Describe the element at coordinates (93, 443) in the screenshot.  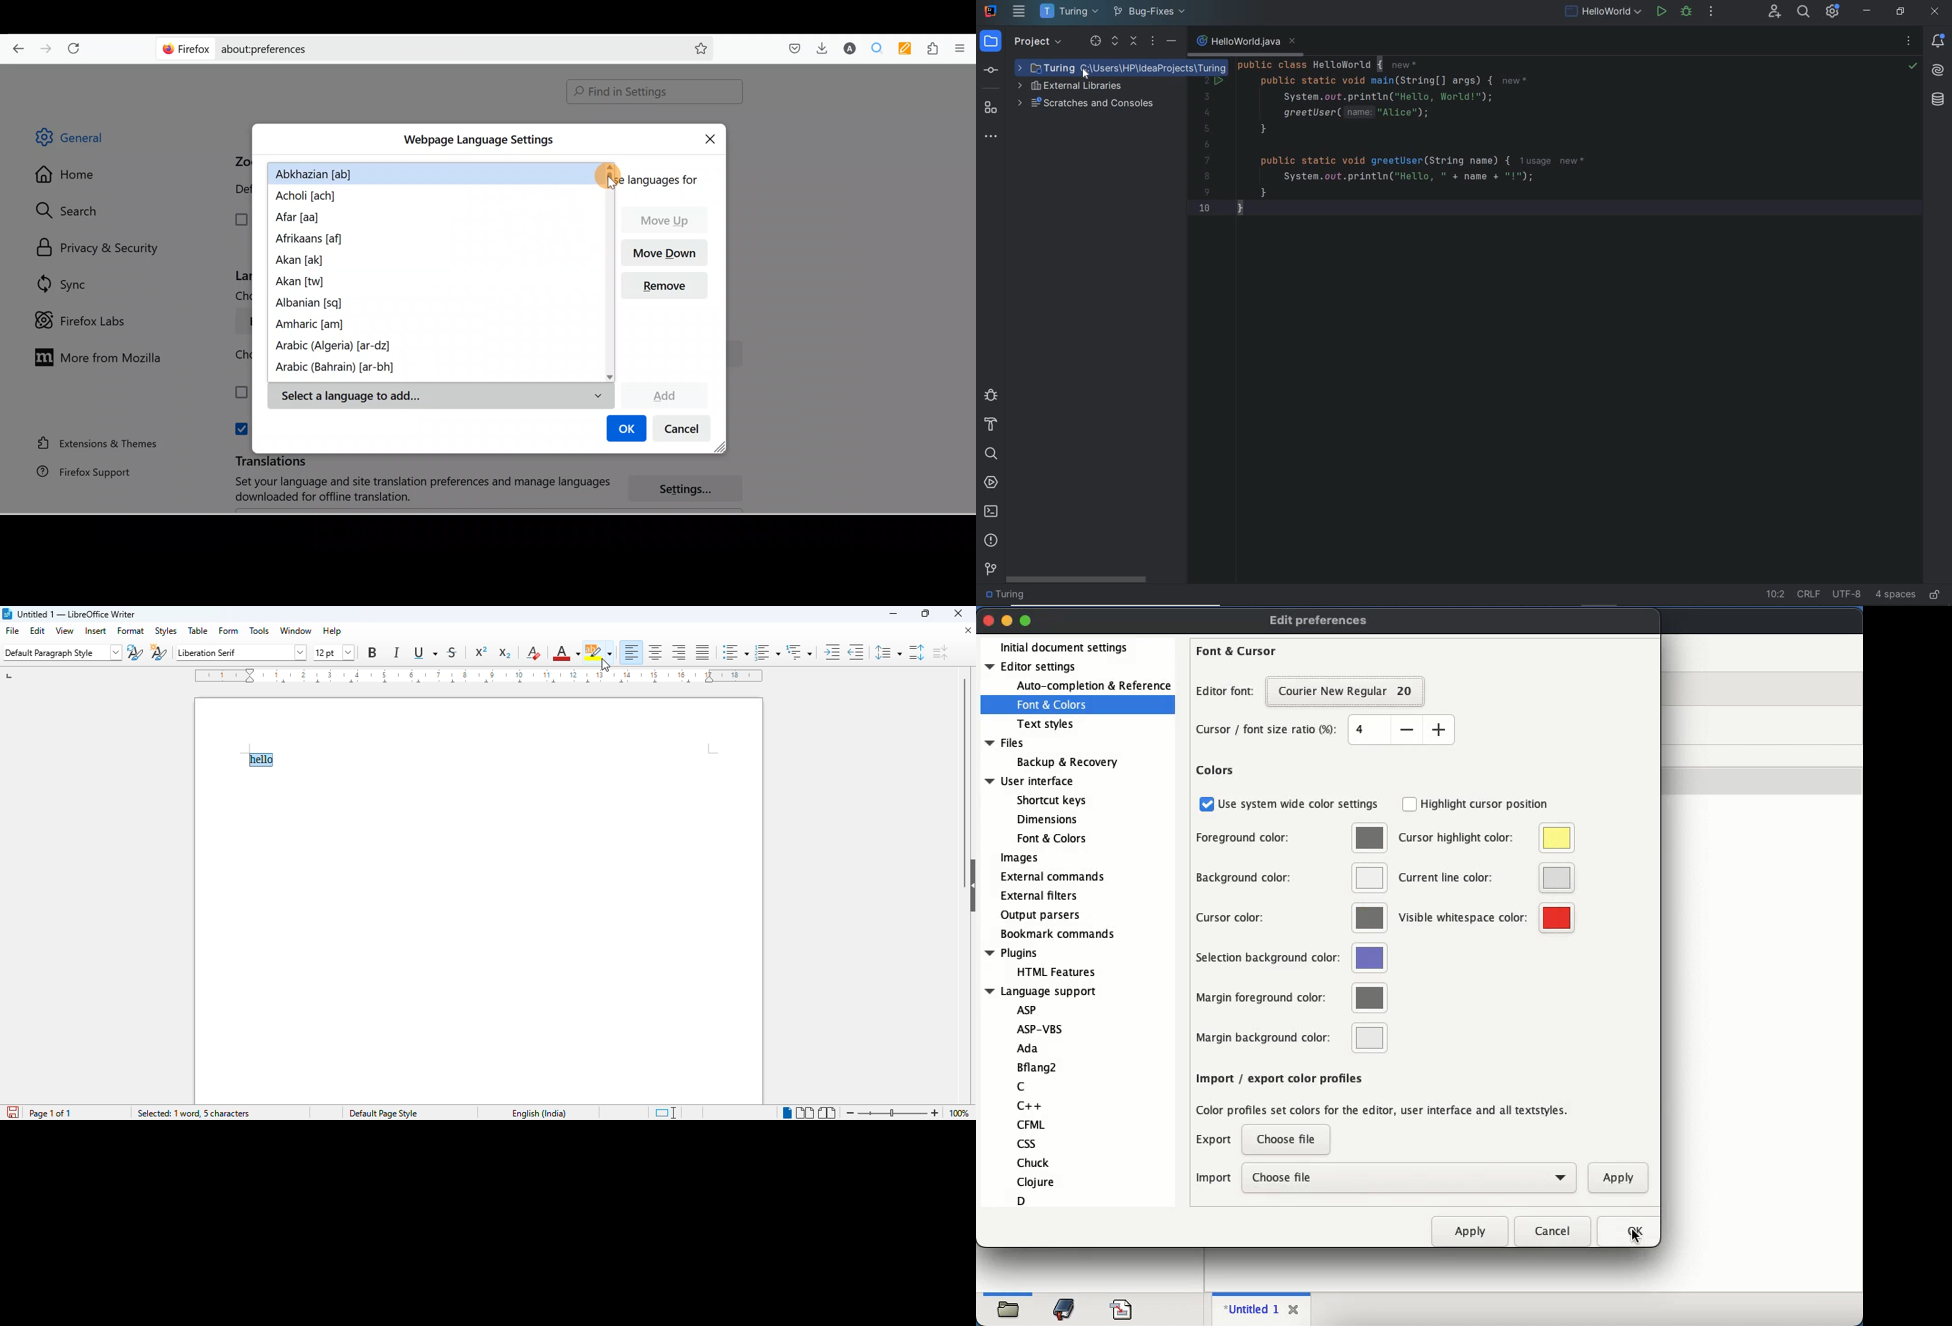
I see `Extension & Themes` at that location.